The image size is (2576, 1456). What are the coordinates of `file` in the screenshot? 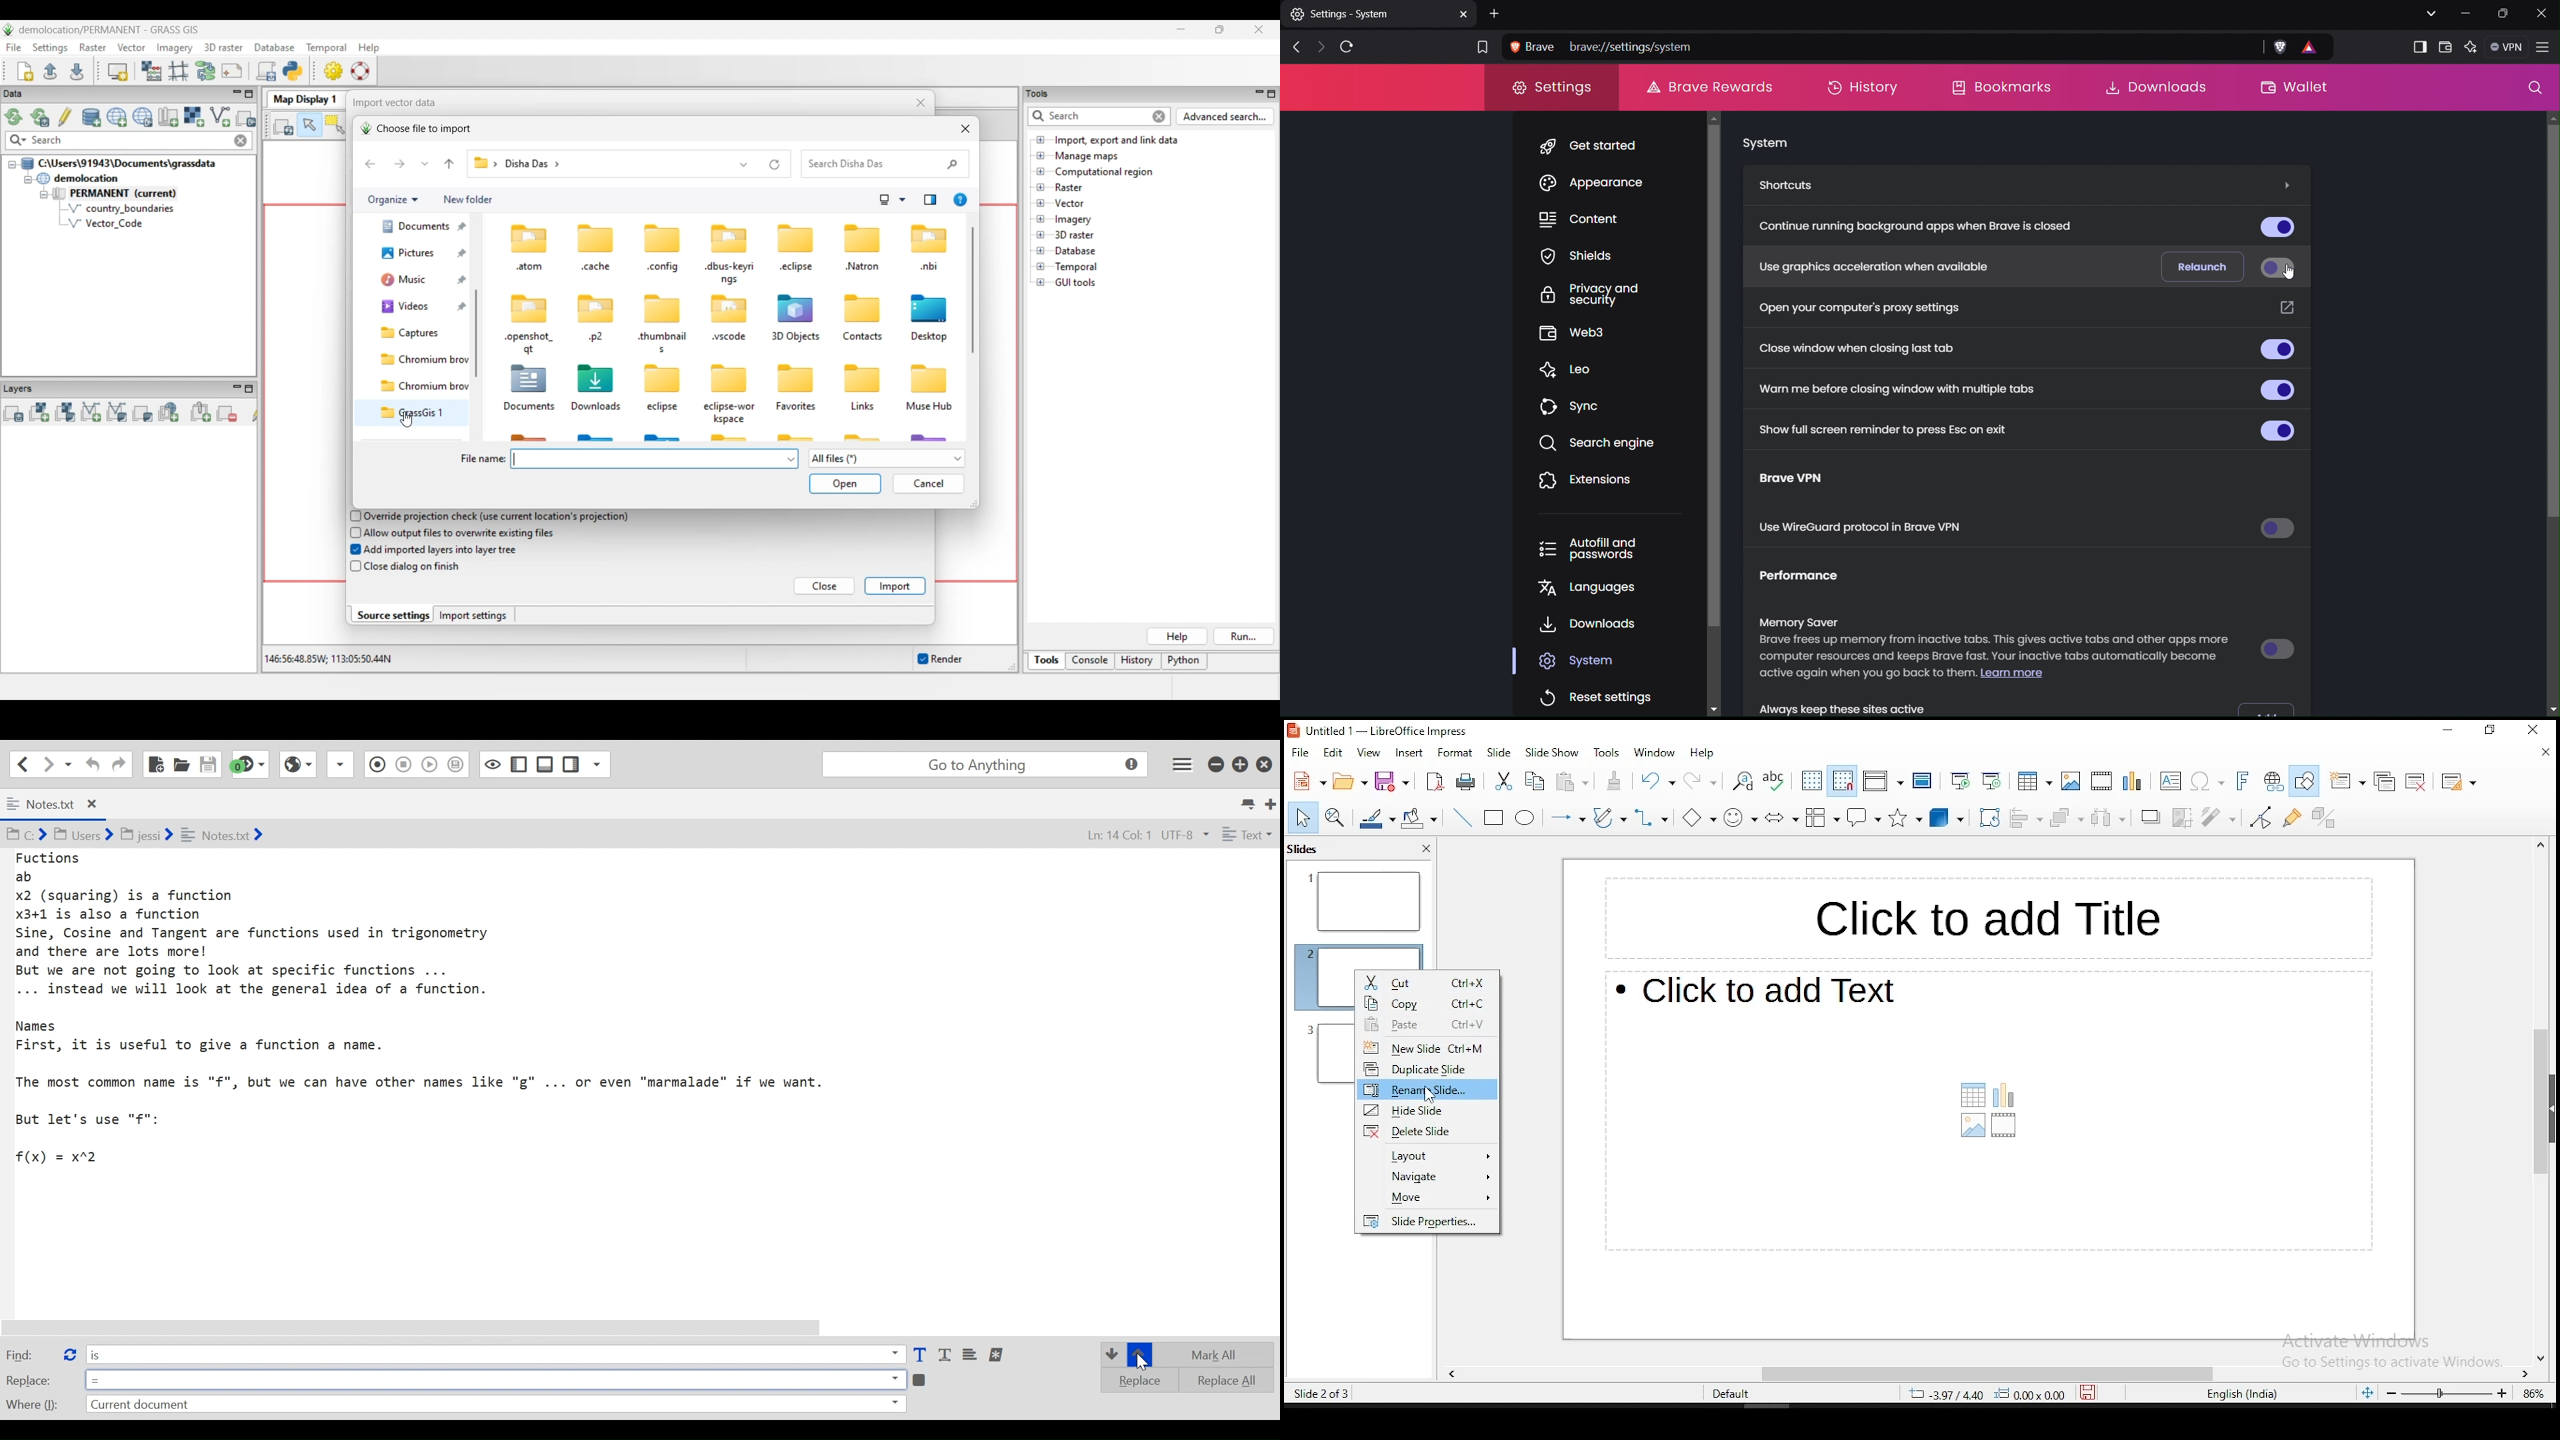 It's located at (1301, 752).